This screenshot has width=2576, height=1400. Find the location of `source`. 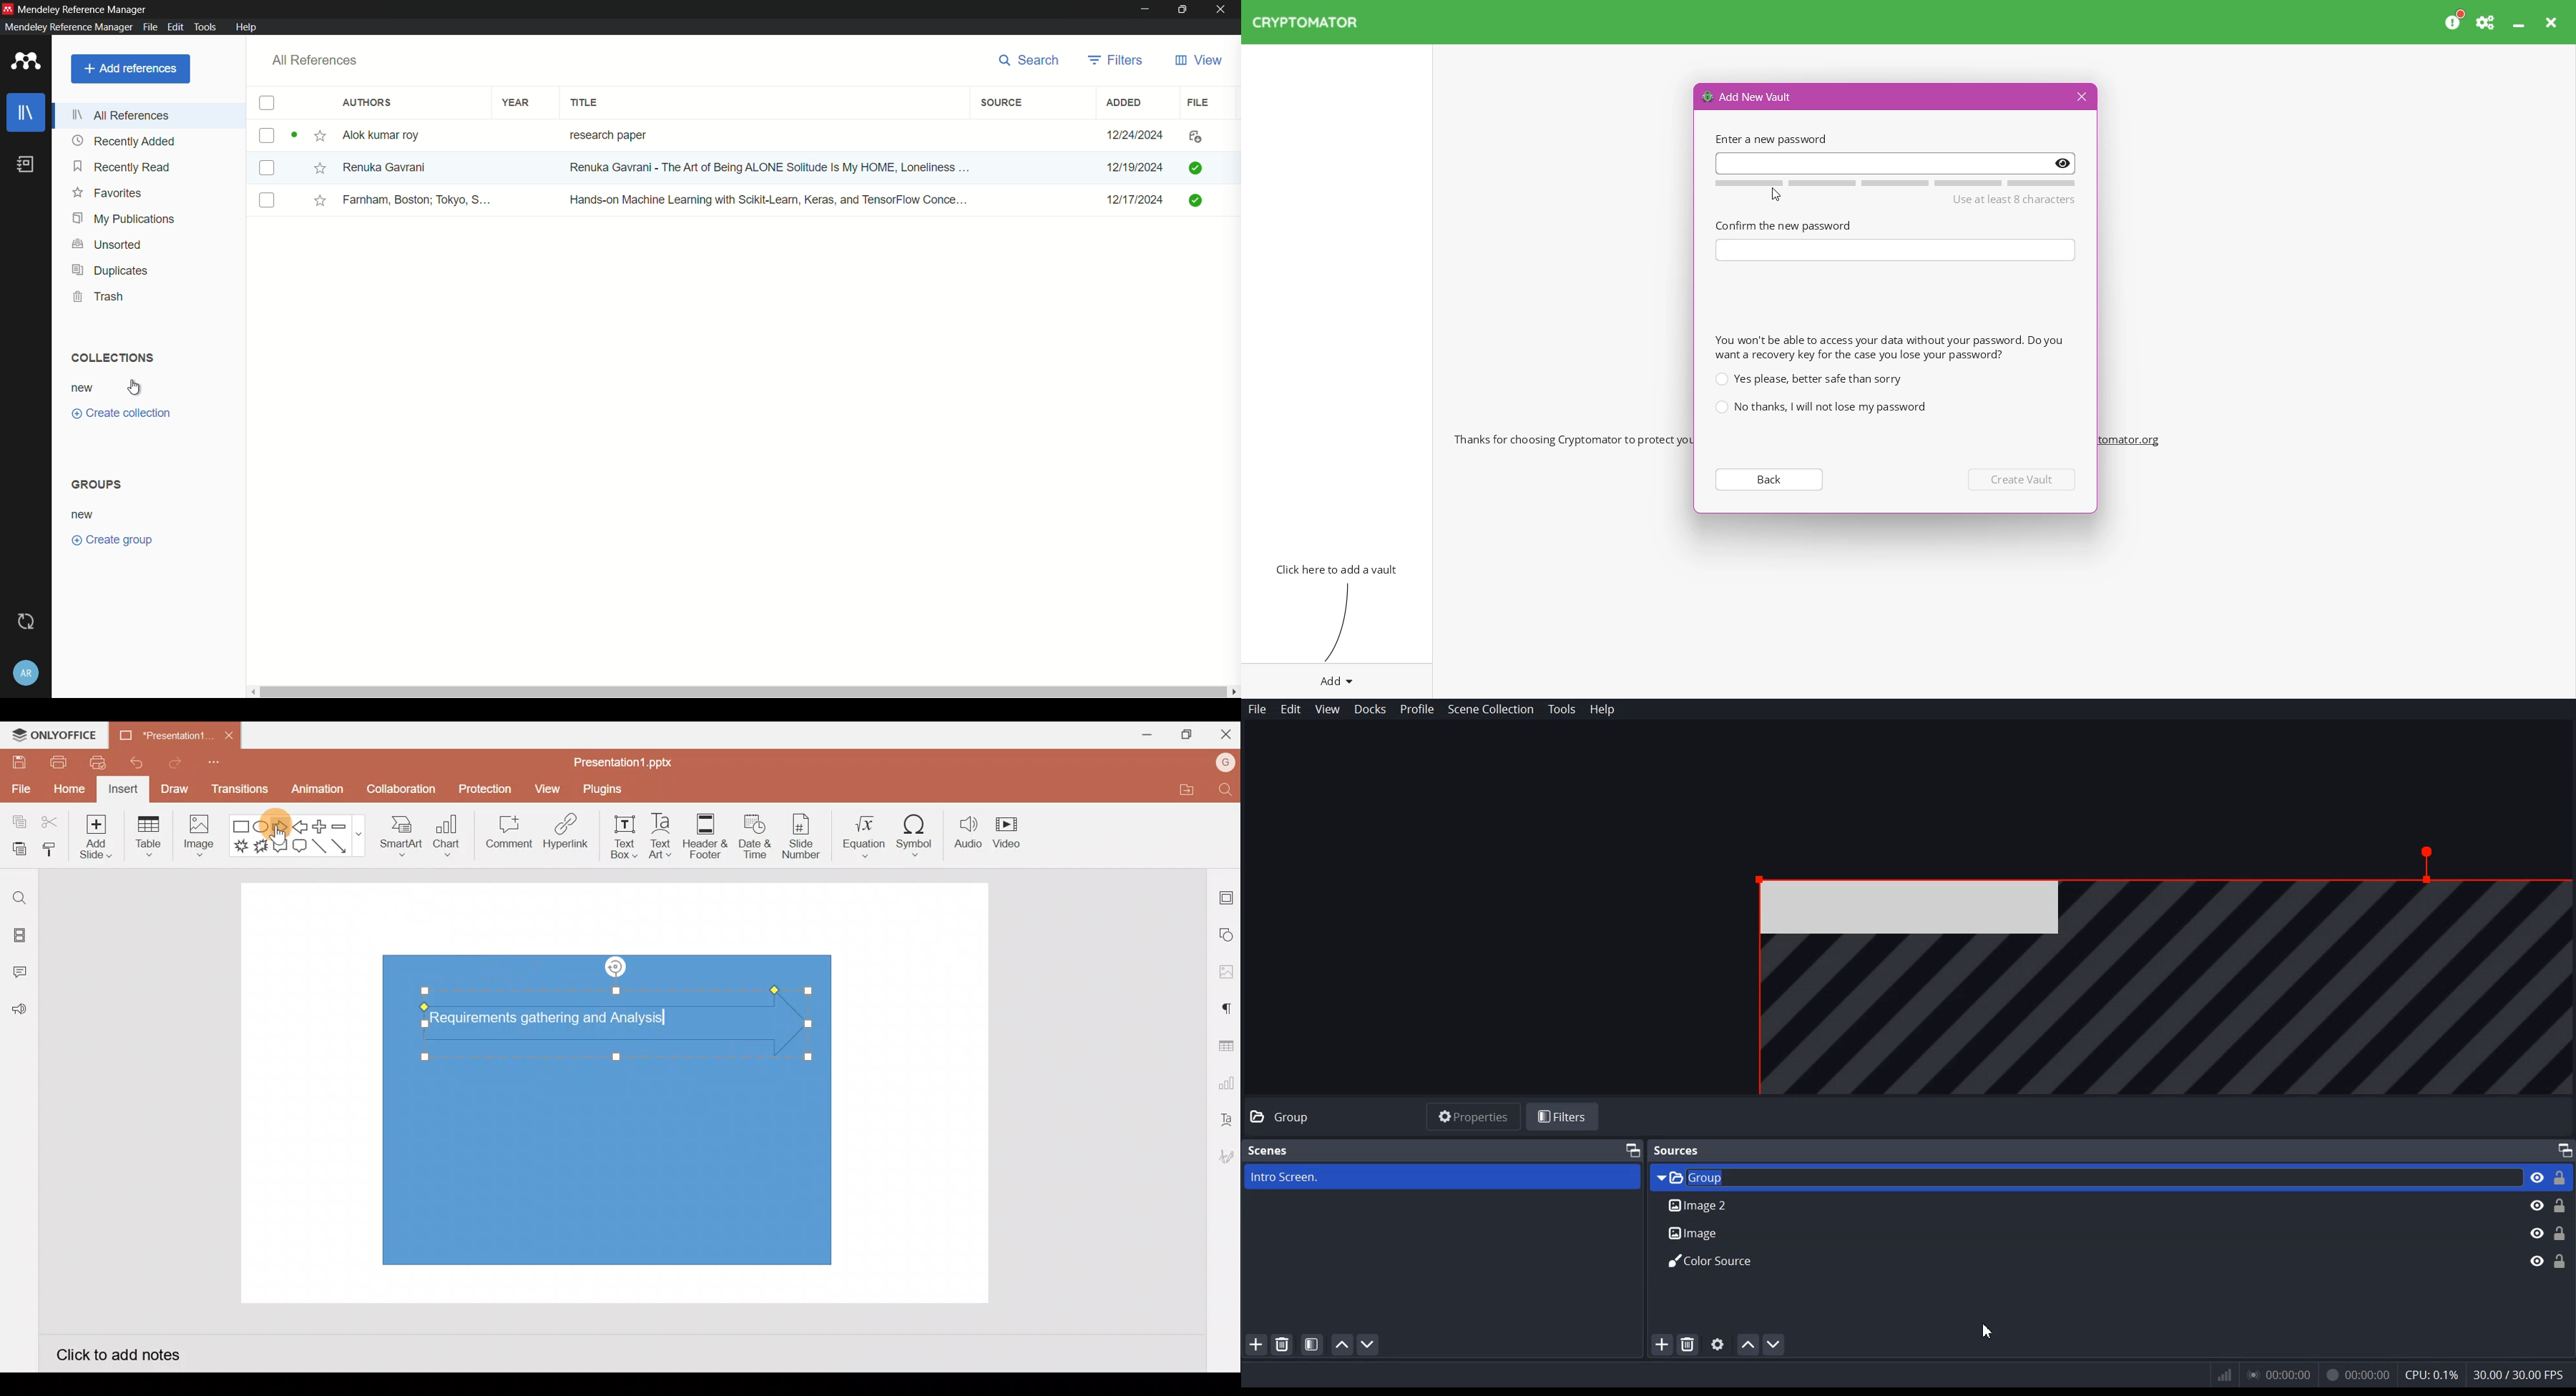

source is located at coordinates (1001, 103).